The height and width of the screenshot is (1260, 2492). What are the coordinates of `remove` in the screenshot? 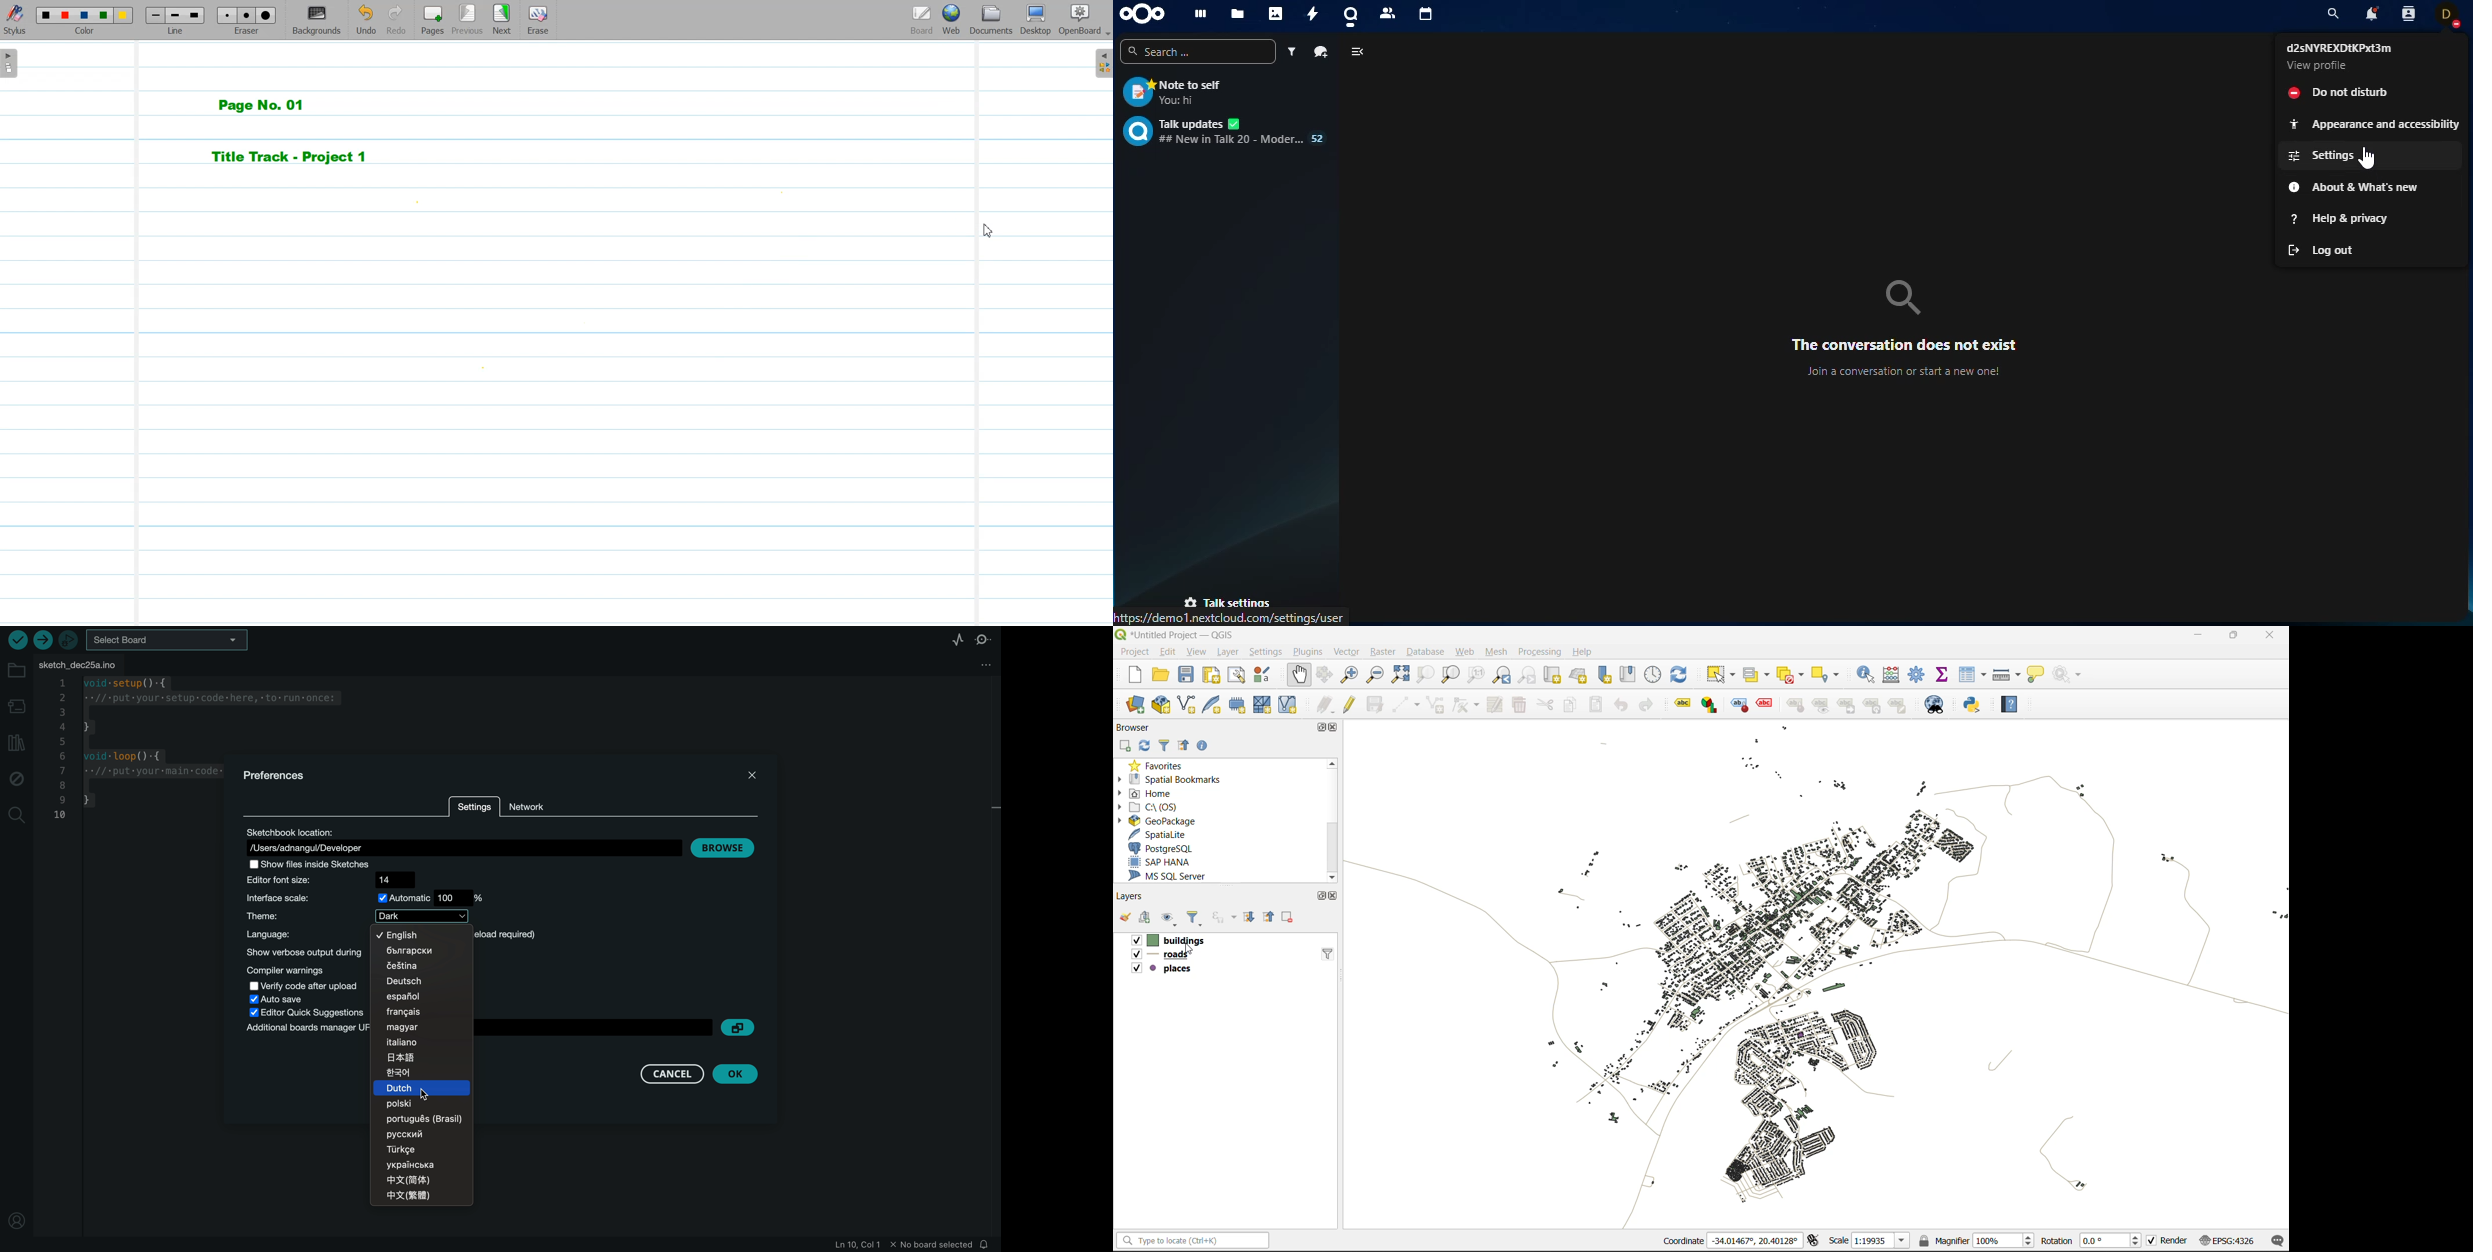 It's located at (1290, 918).